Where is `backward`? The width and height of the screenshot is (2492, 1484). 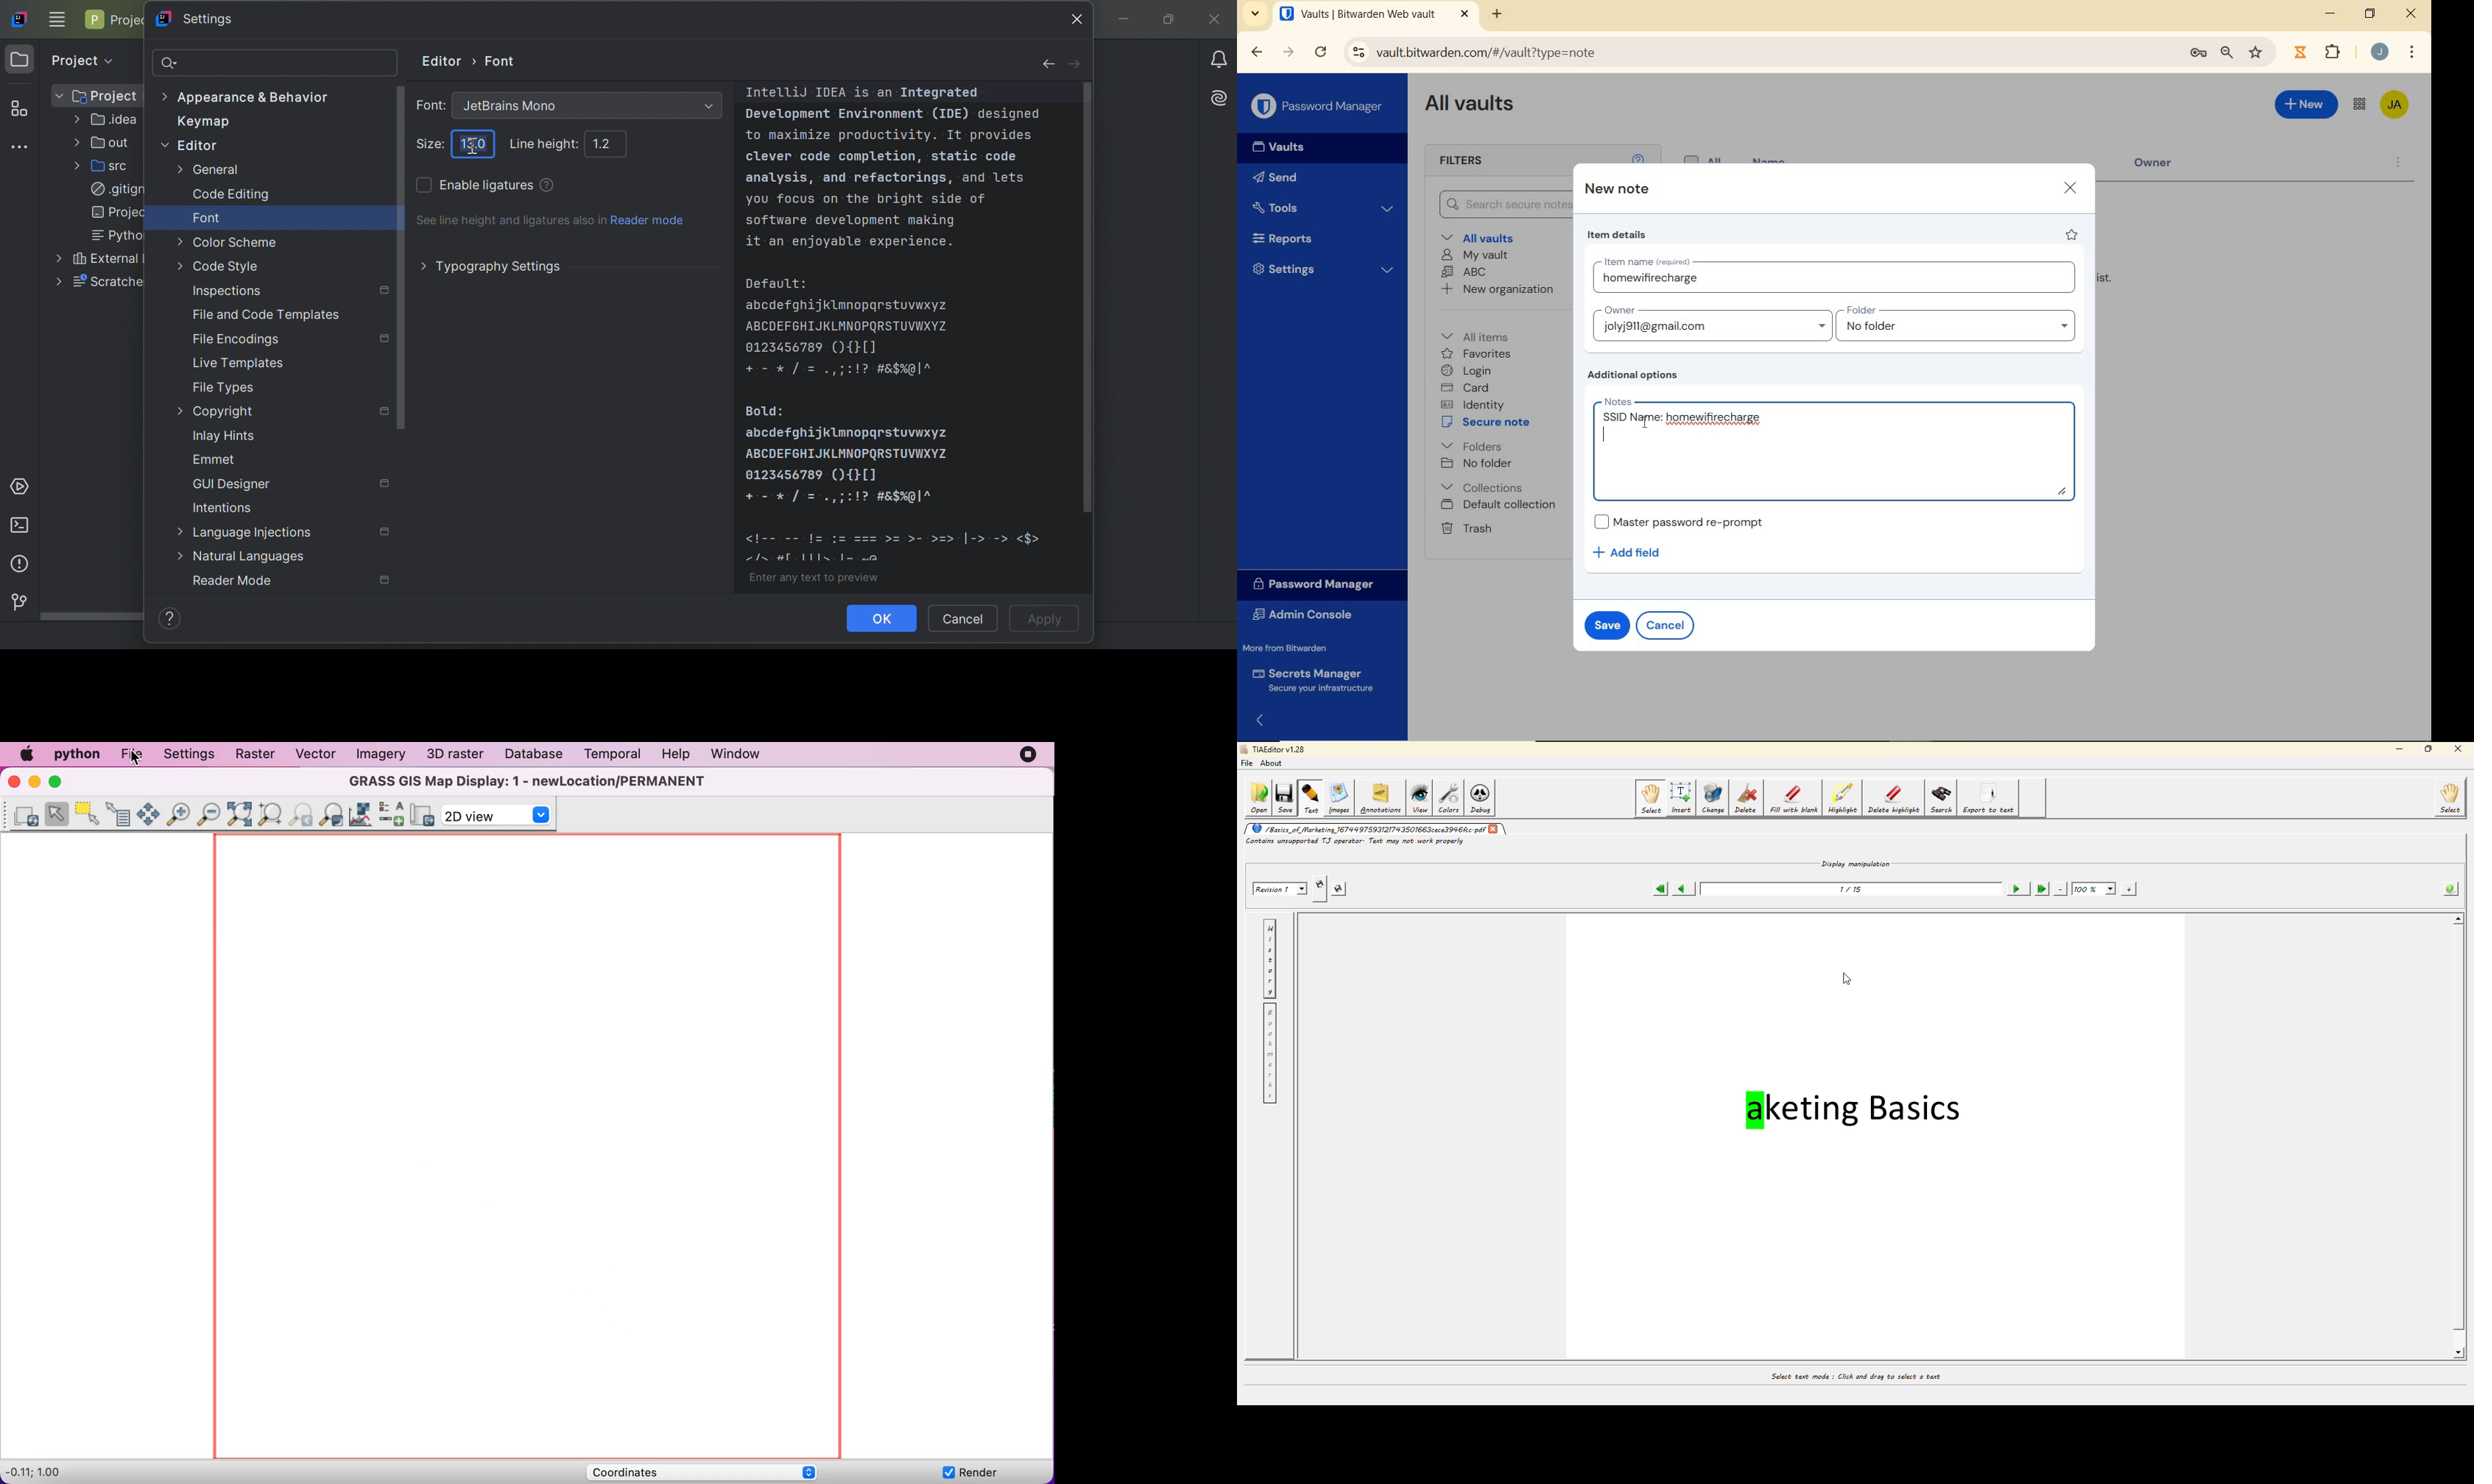 backward is located at coordinates (1257, 53).